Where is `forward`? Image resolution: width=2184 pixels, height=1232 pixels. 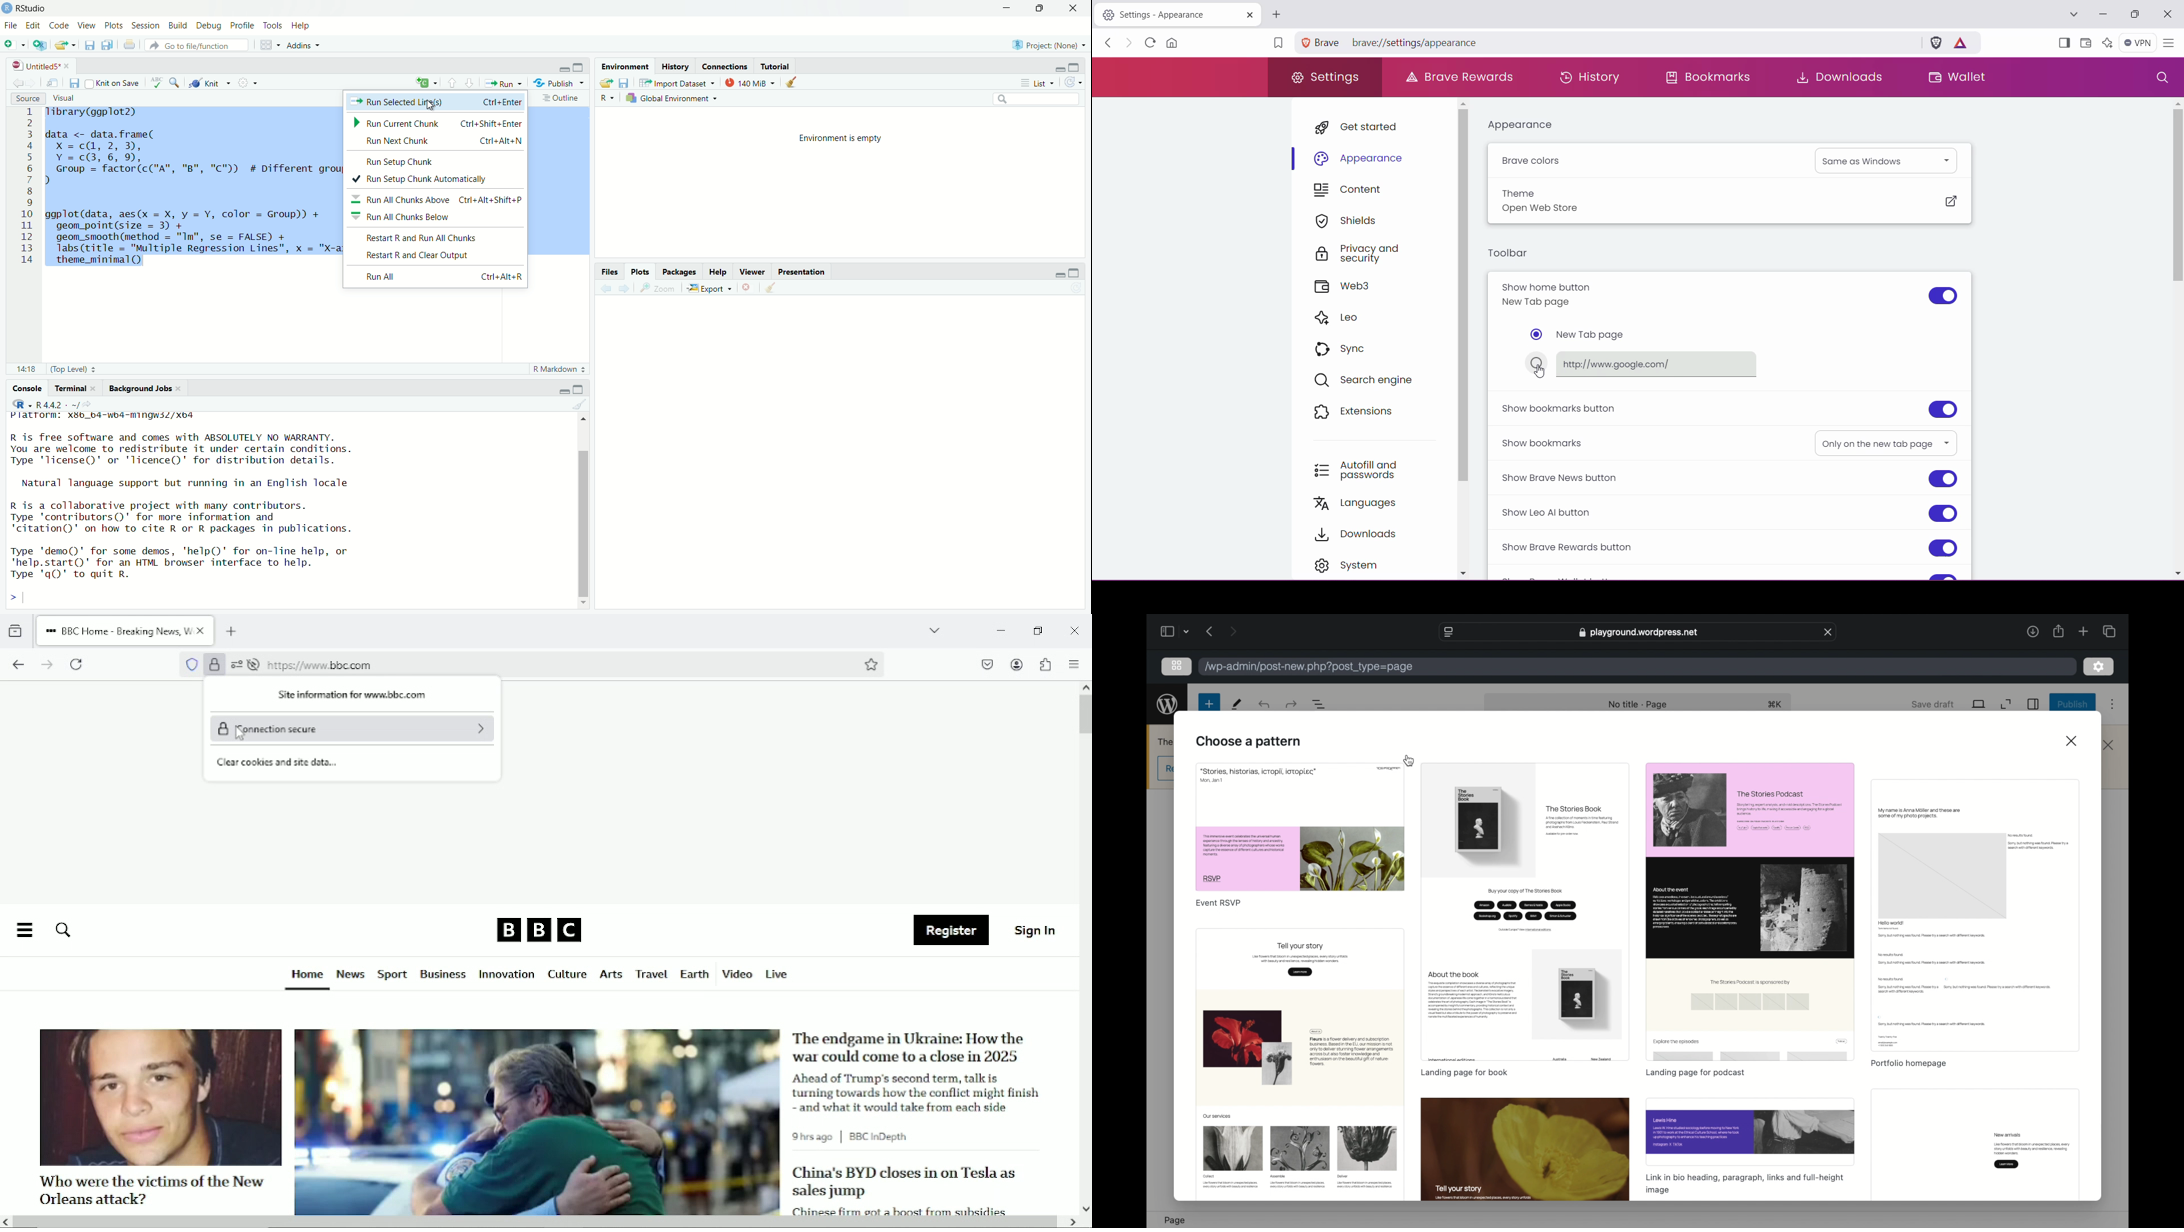 forward is located at coordinates (627, 288).